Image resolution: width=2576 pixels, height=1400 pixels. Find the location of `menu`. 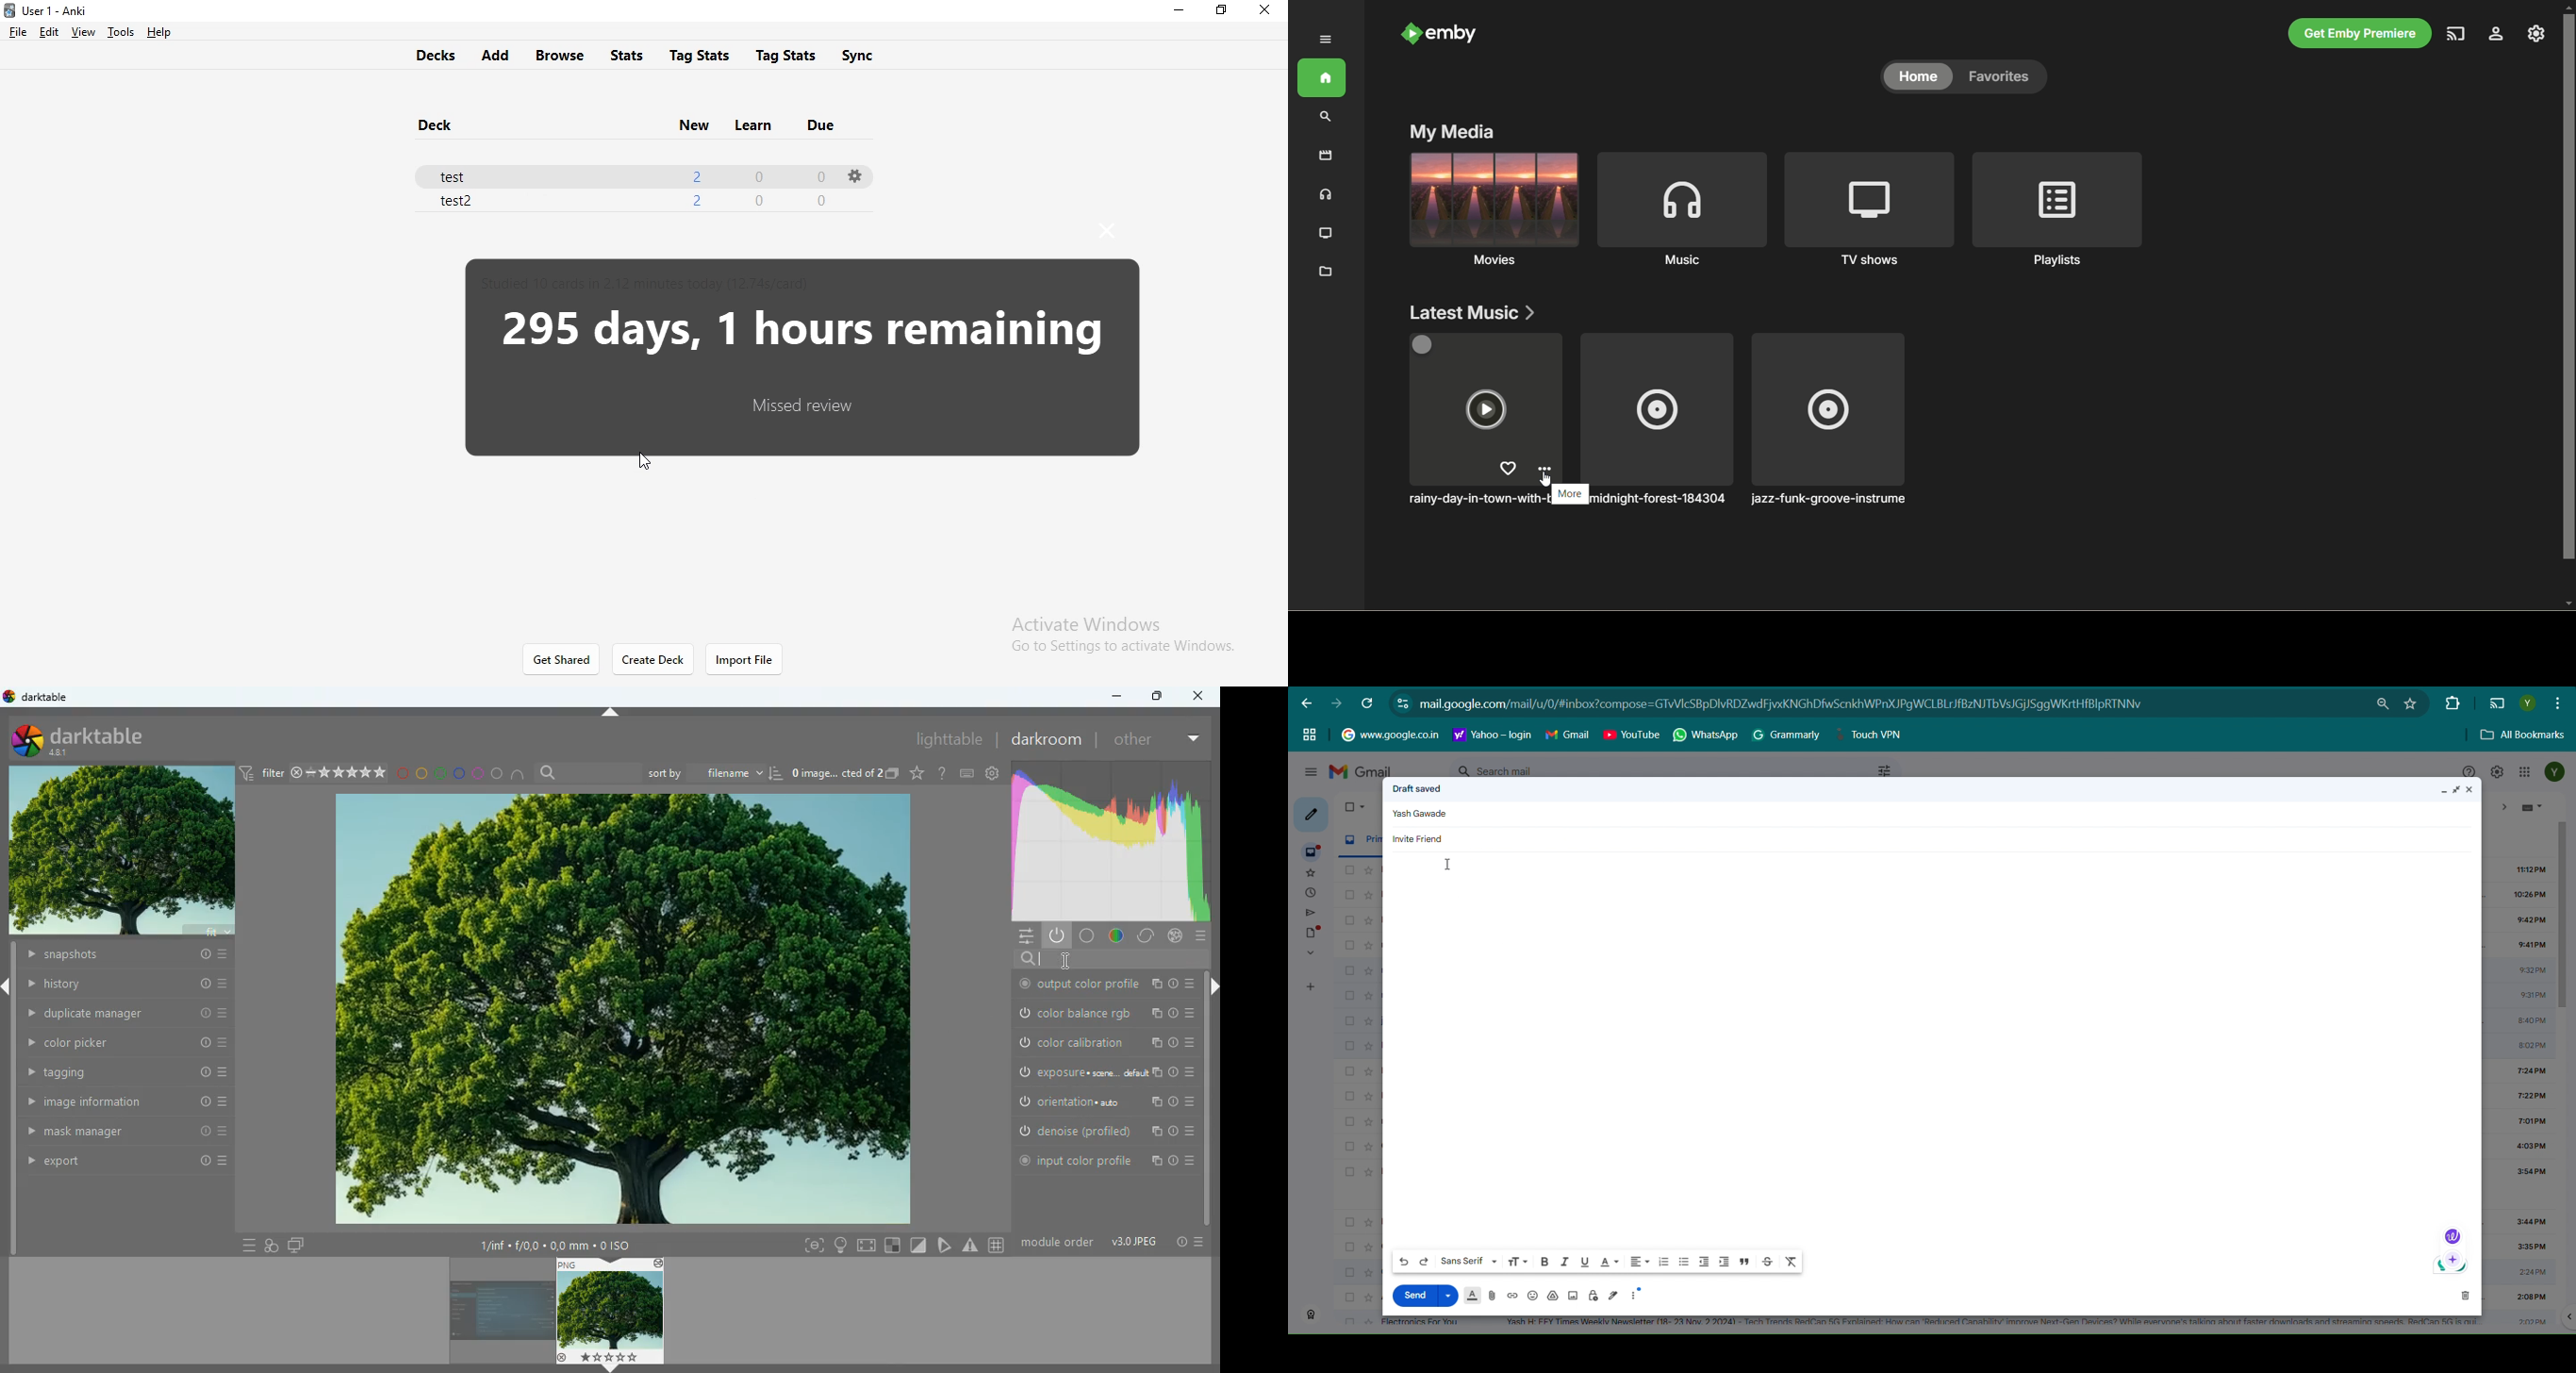

menu is located at coordinates (1022, 937).